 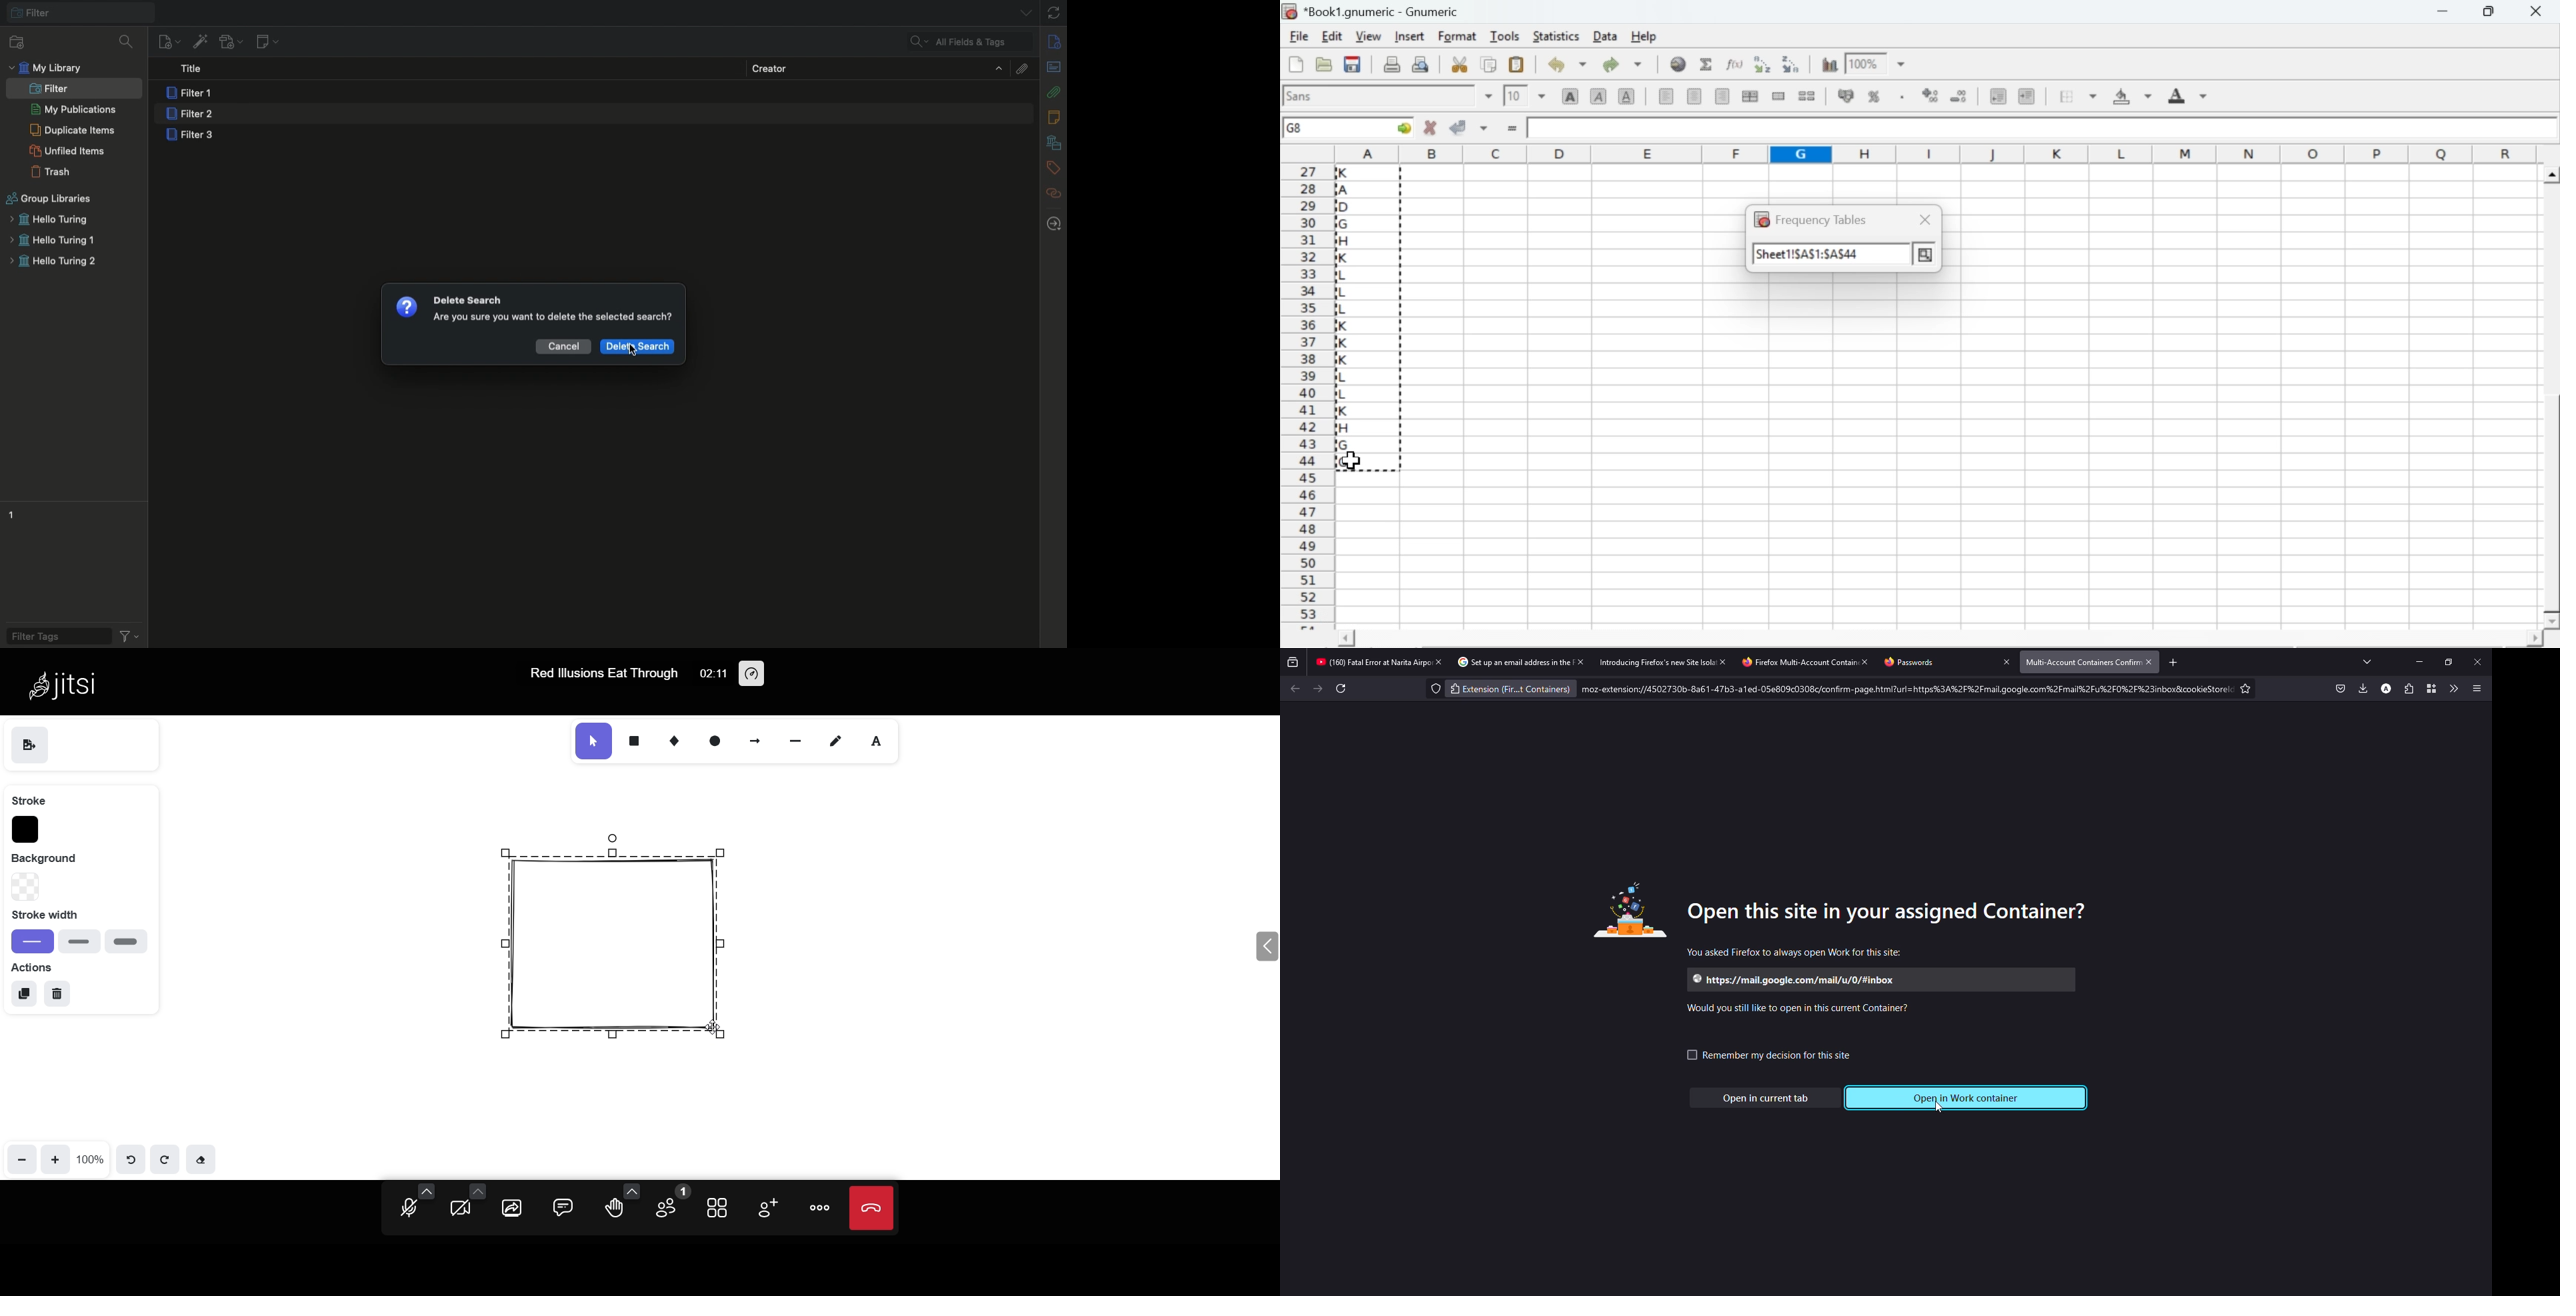 I want to click on close, so click(x=1439, y=663).